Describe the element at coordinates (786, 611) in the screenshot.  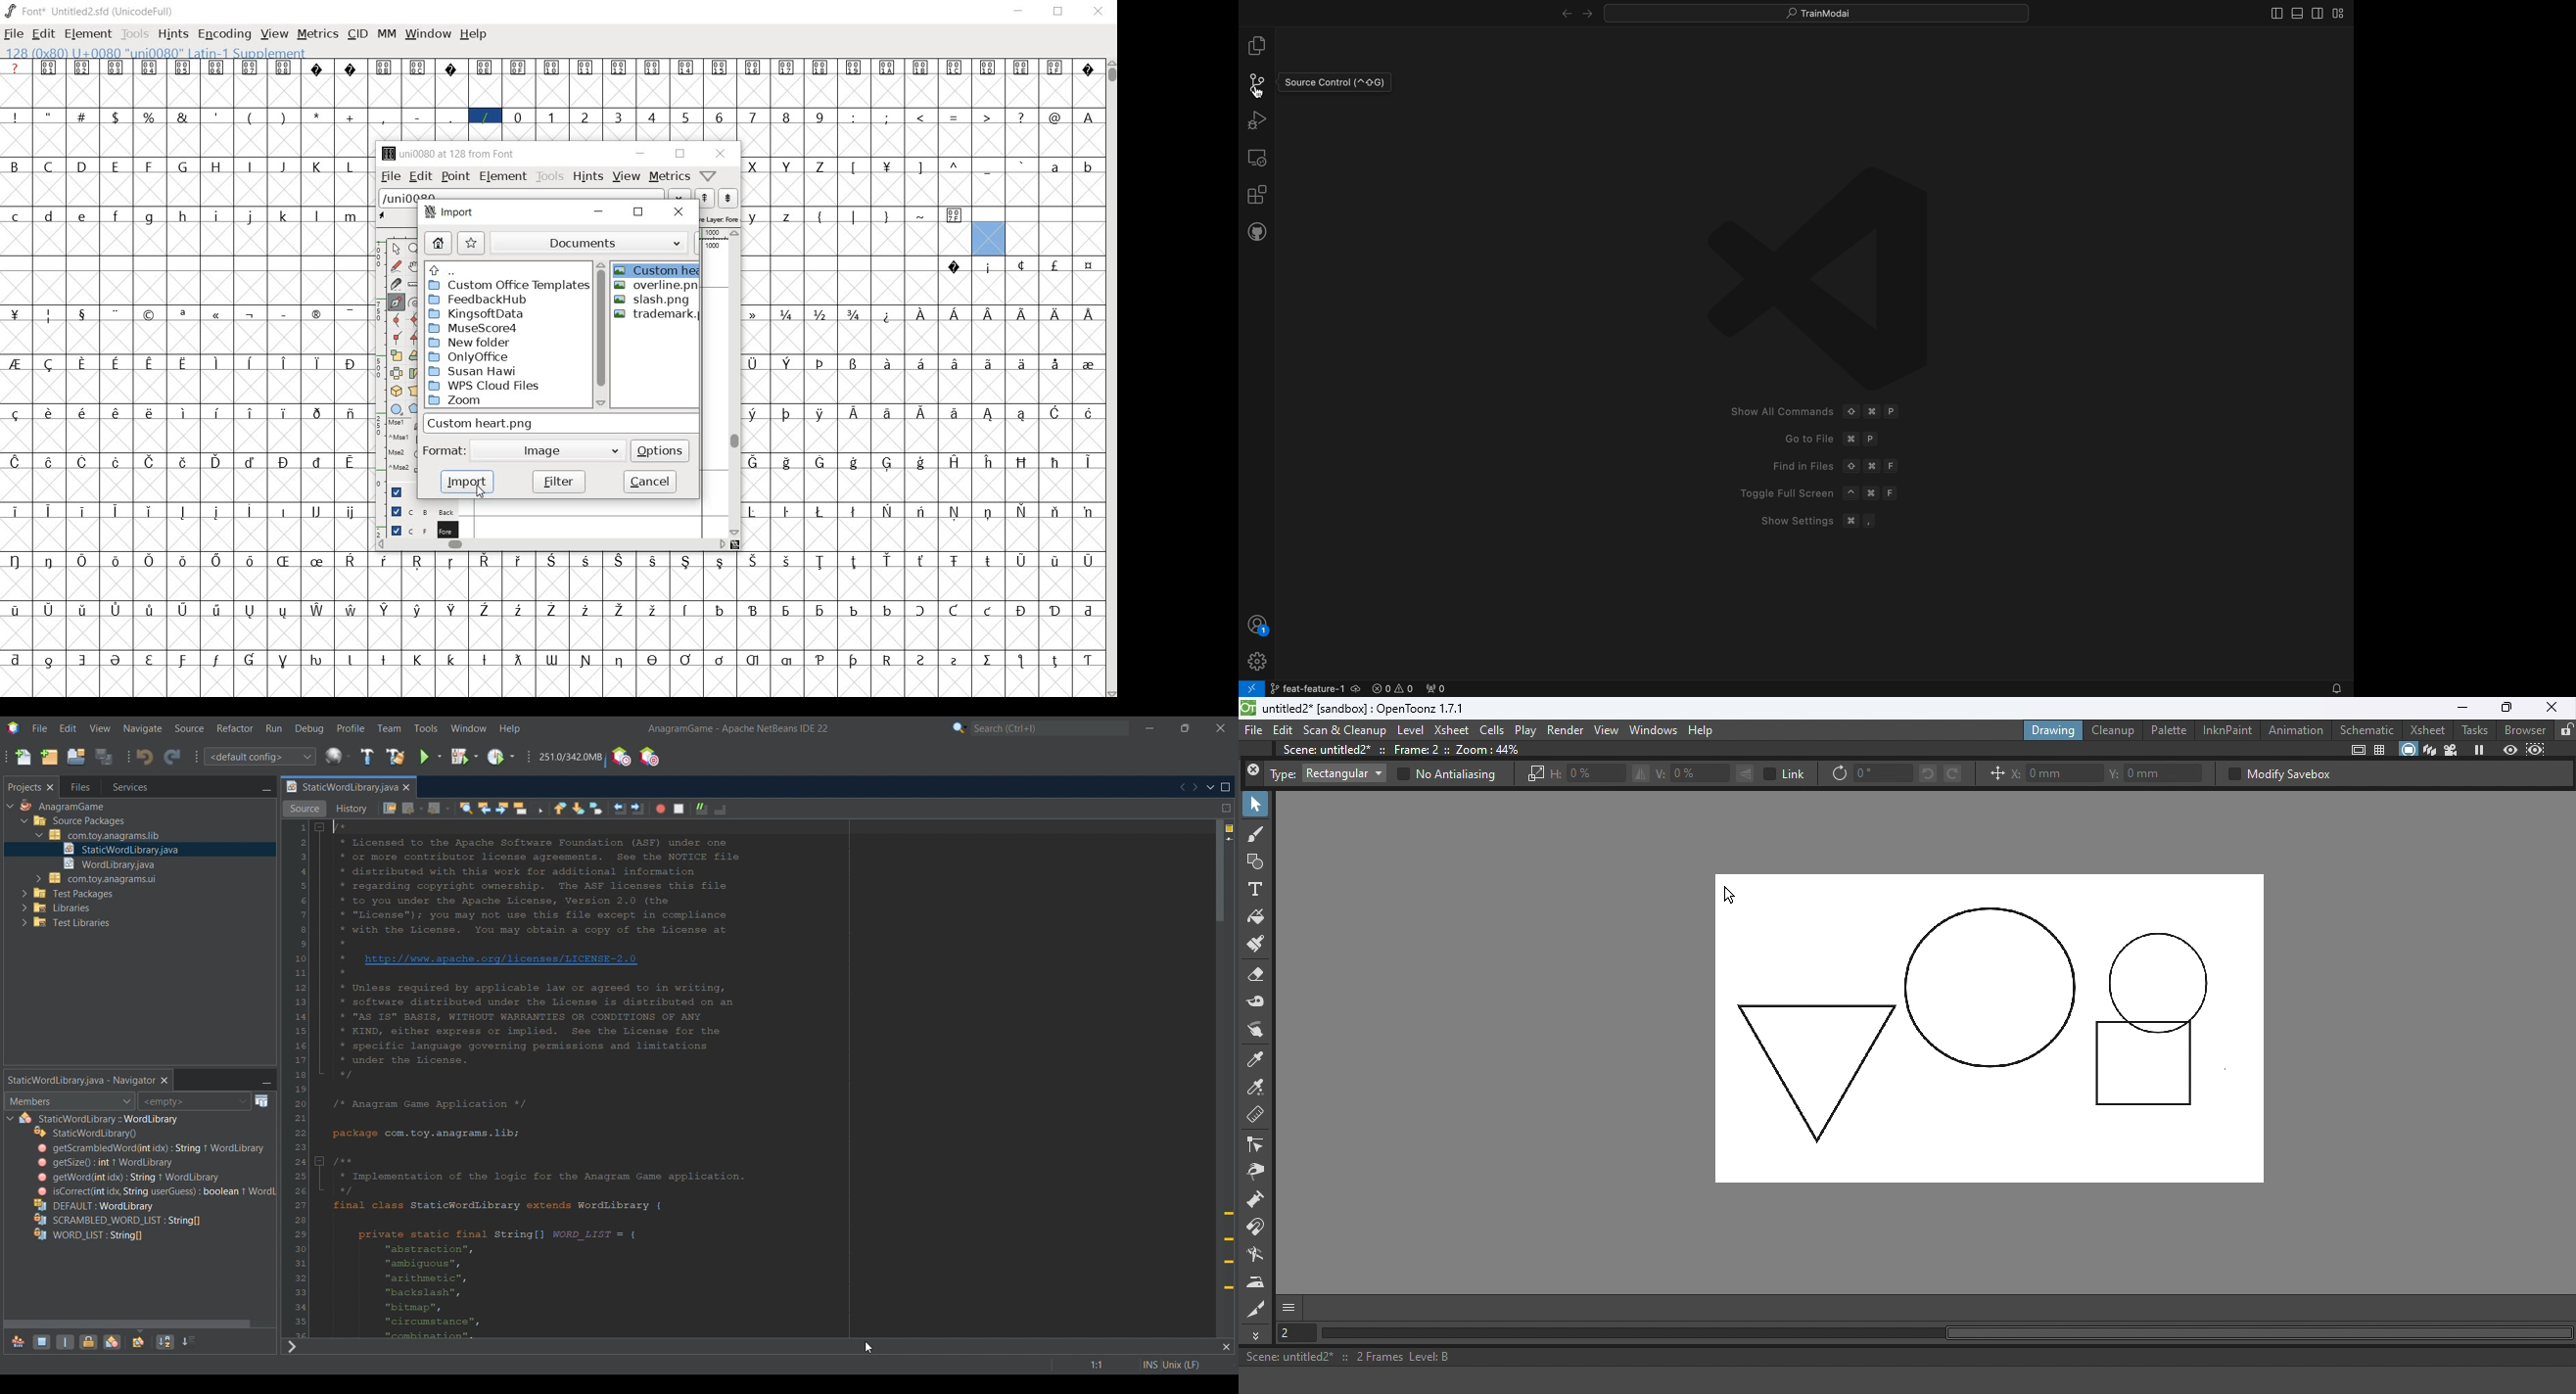
I see `glyph` at that location.